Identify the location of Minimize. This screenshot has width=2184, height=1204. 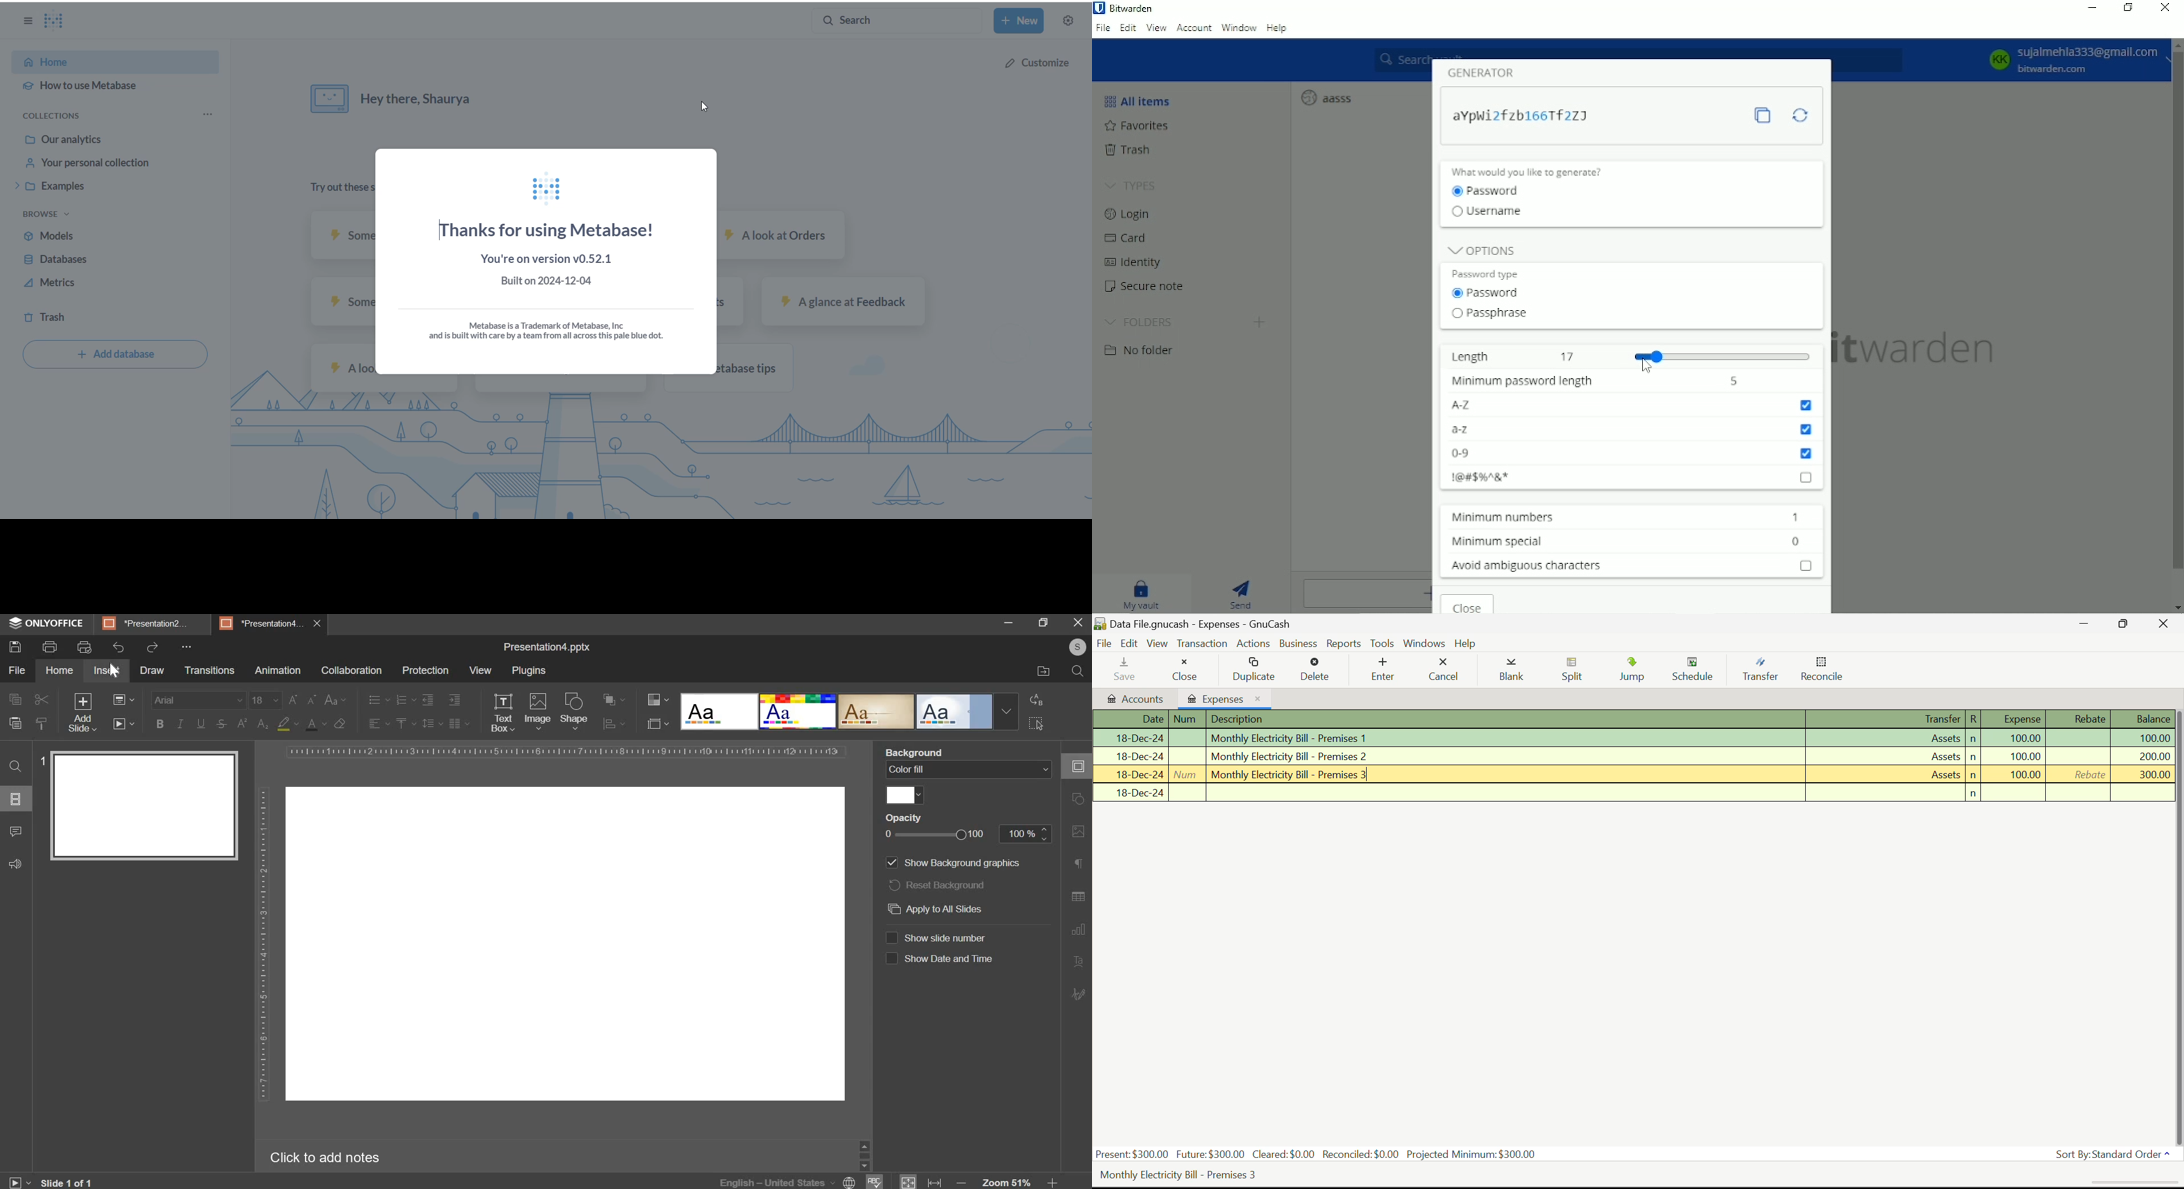
(1011, 622).